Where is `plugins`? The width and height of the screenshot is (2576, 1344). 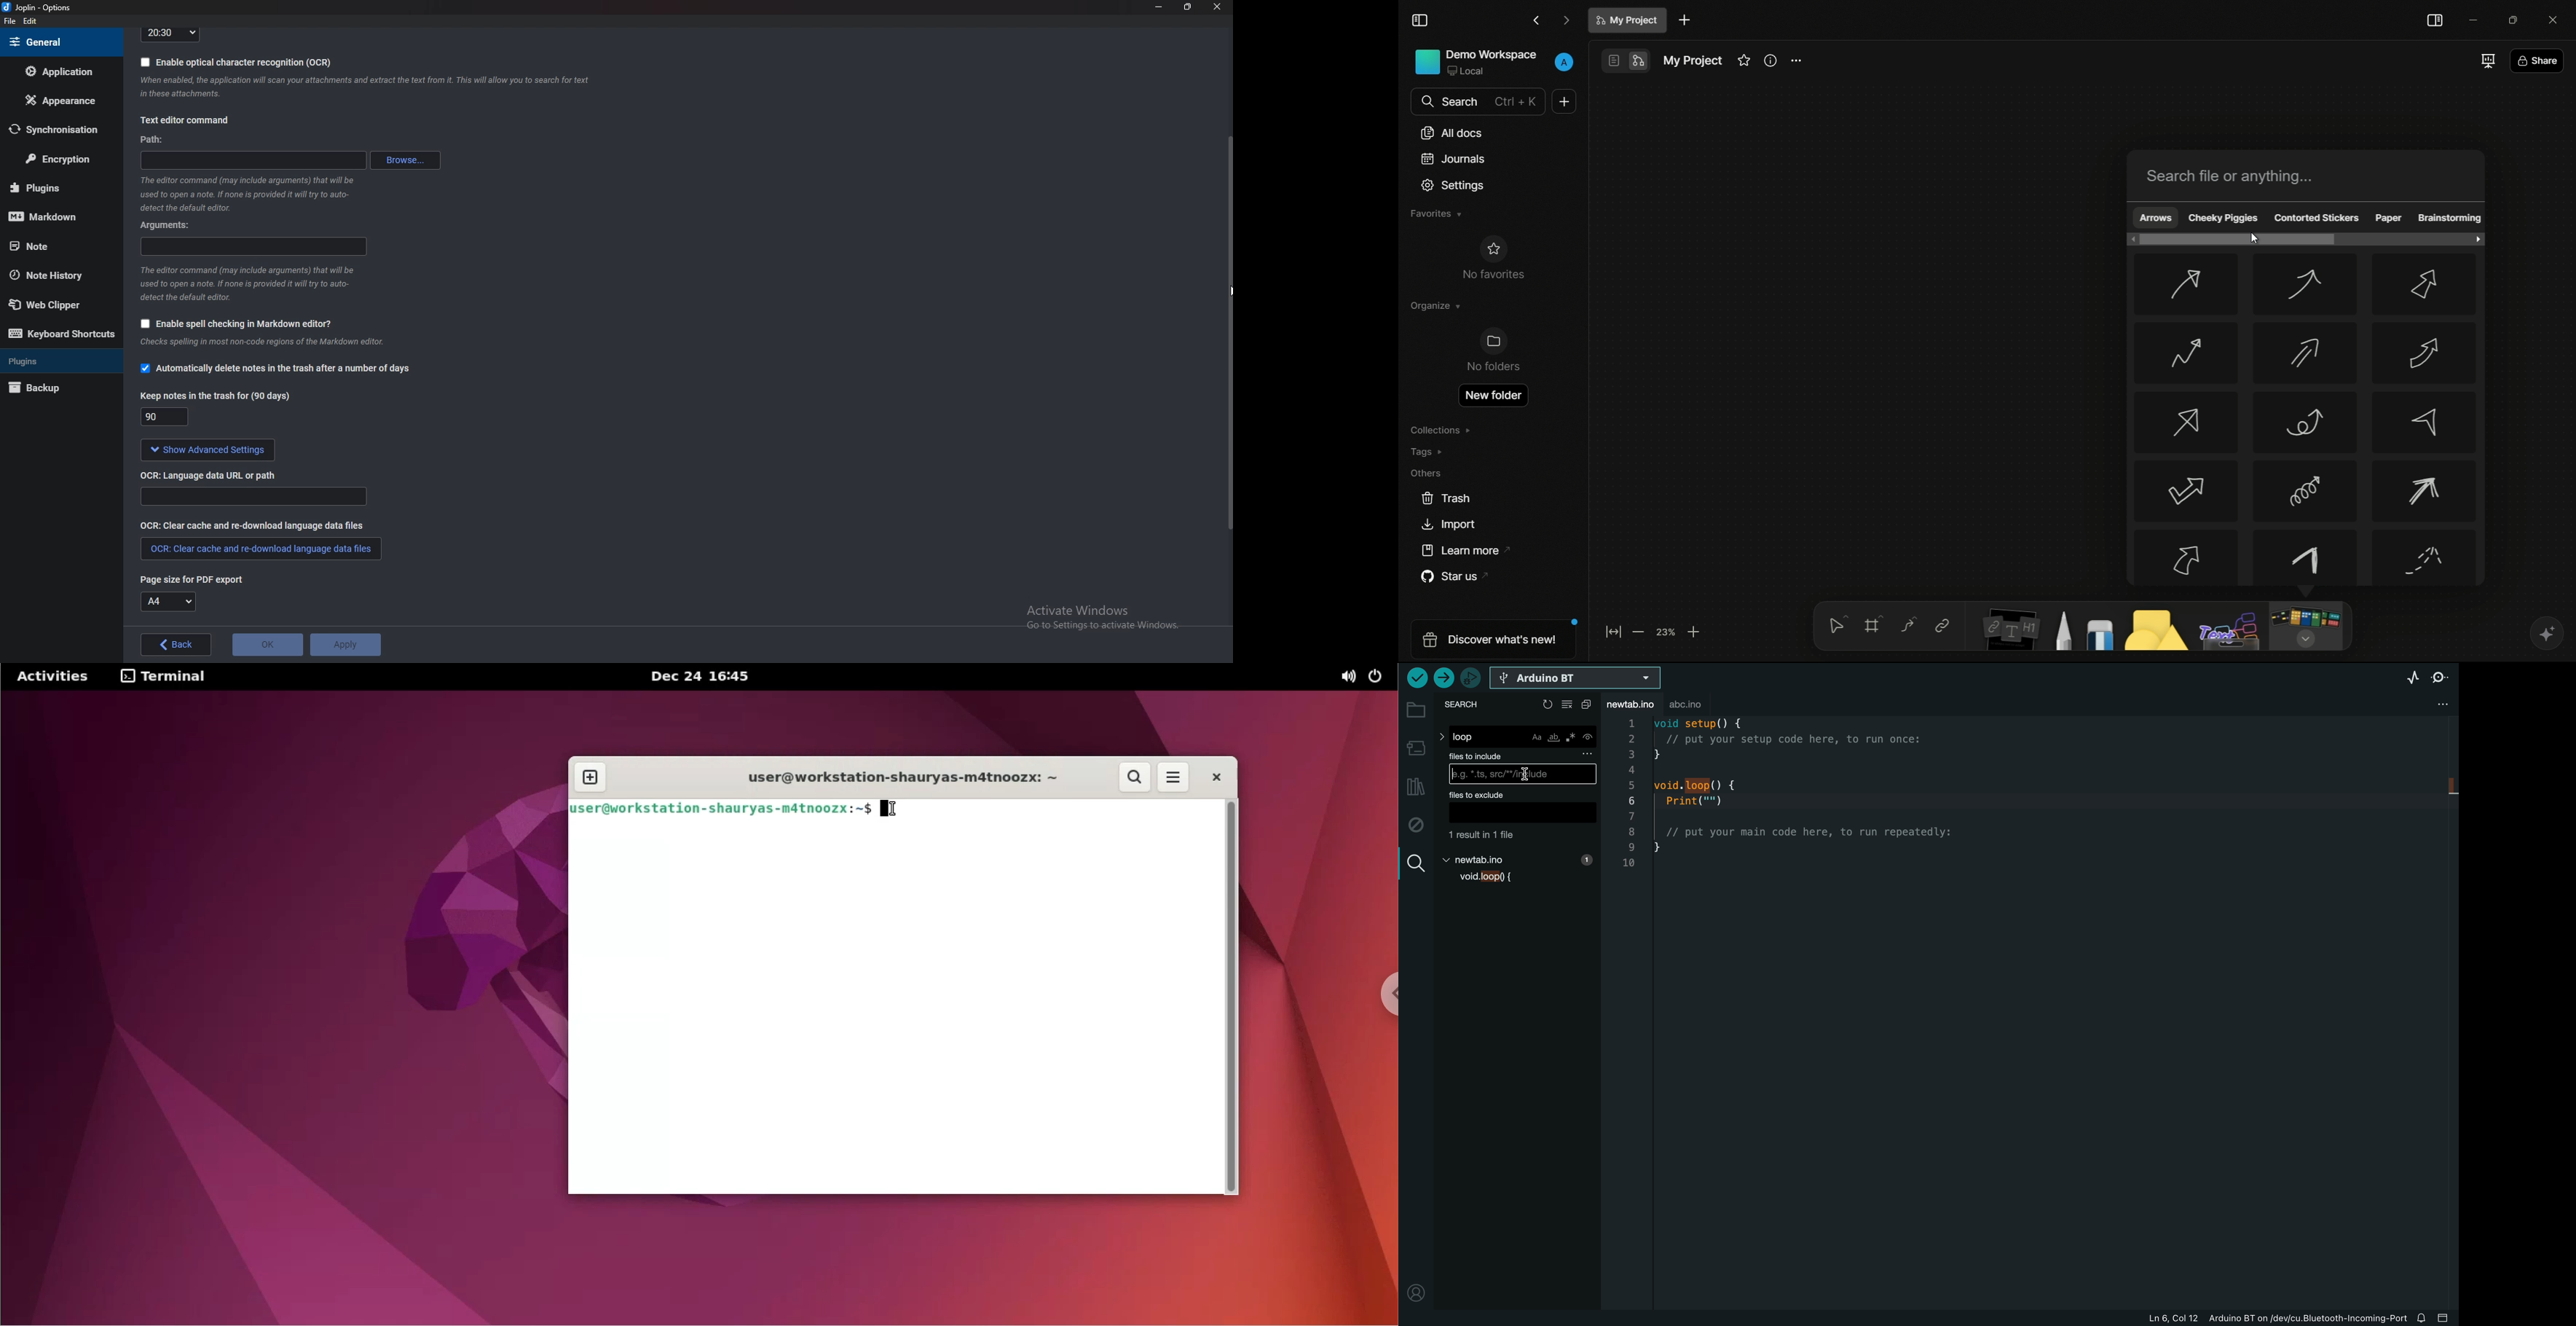 plugins is located at coordinates (55, 188).